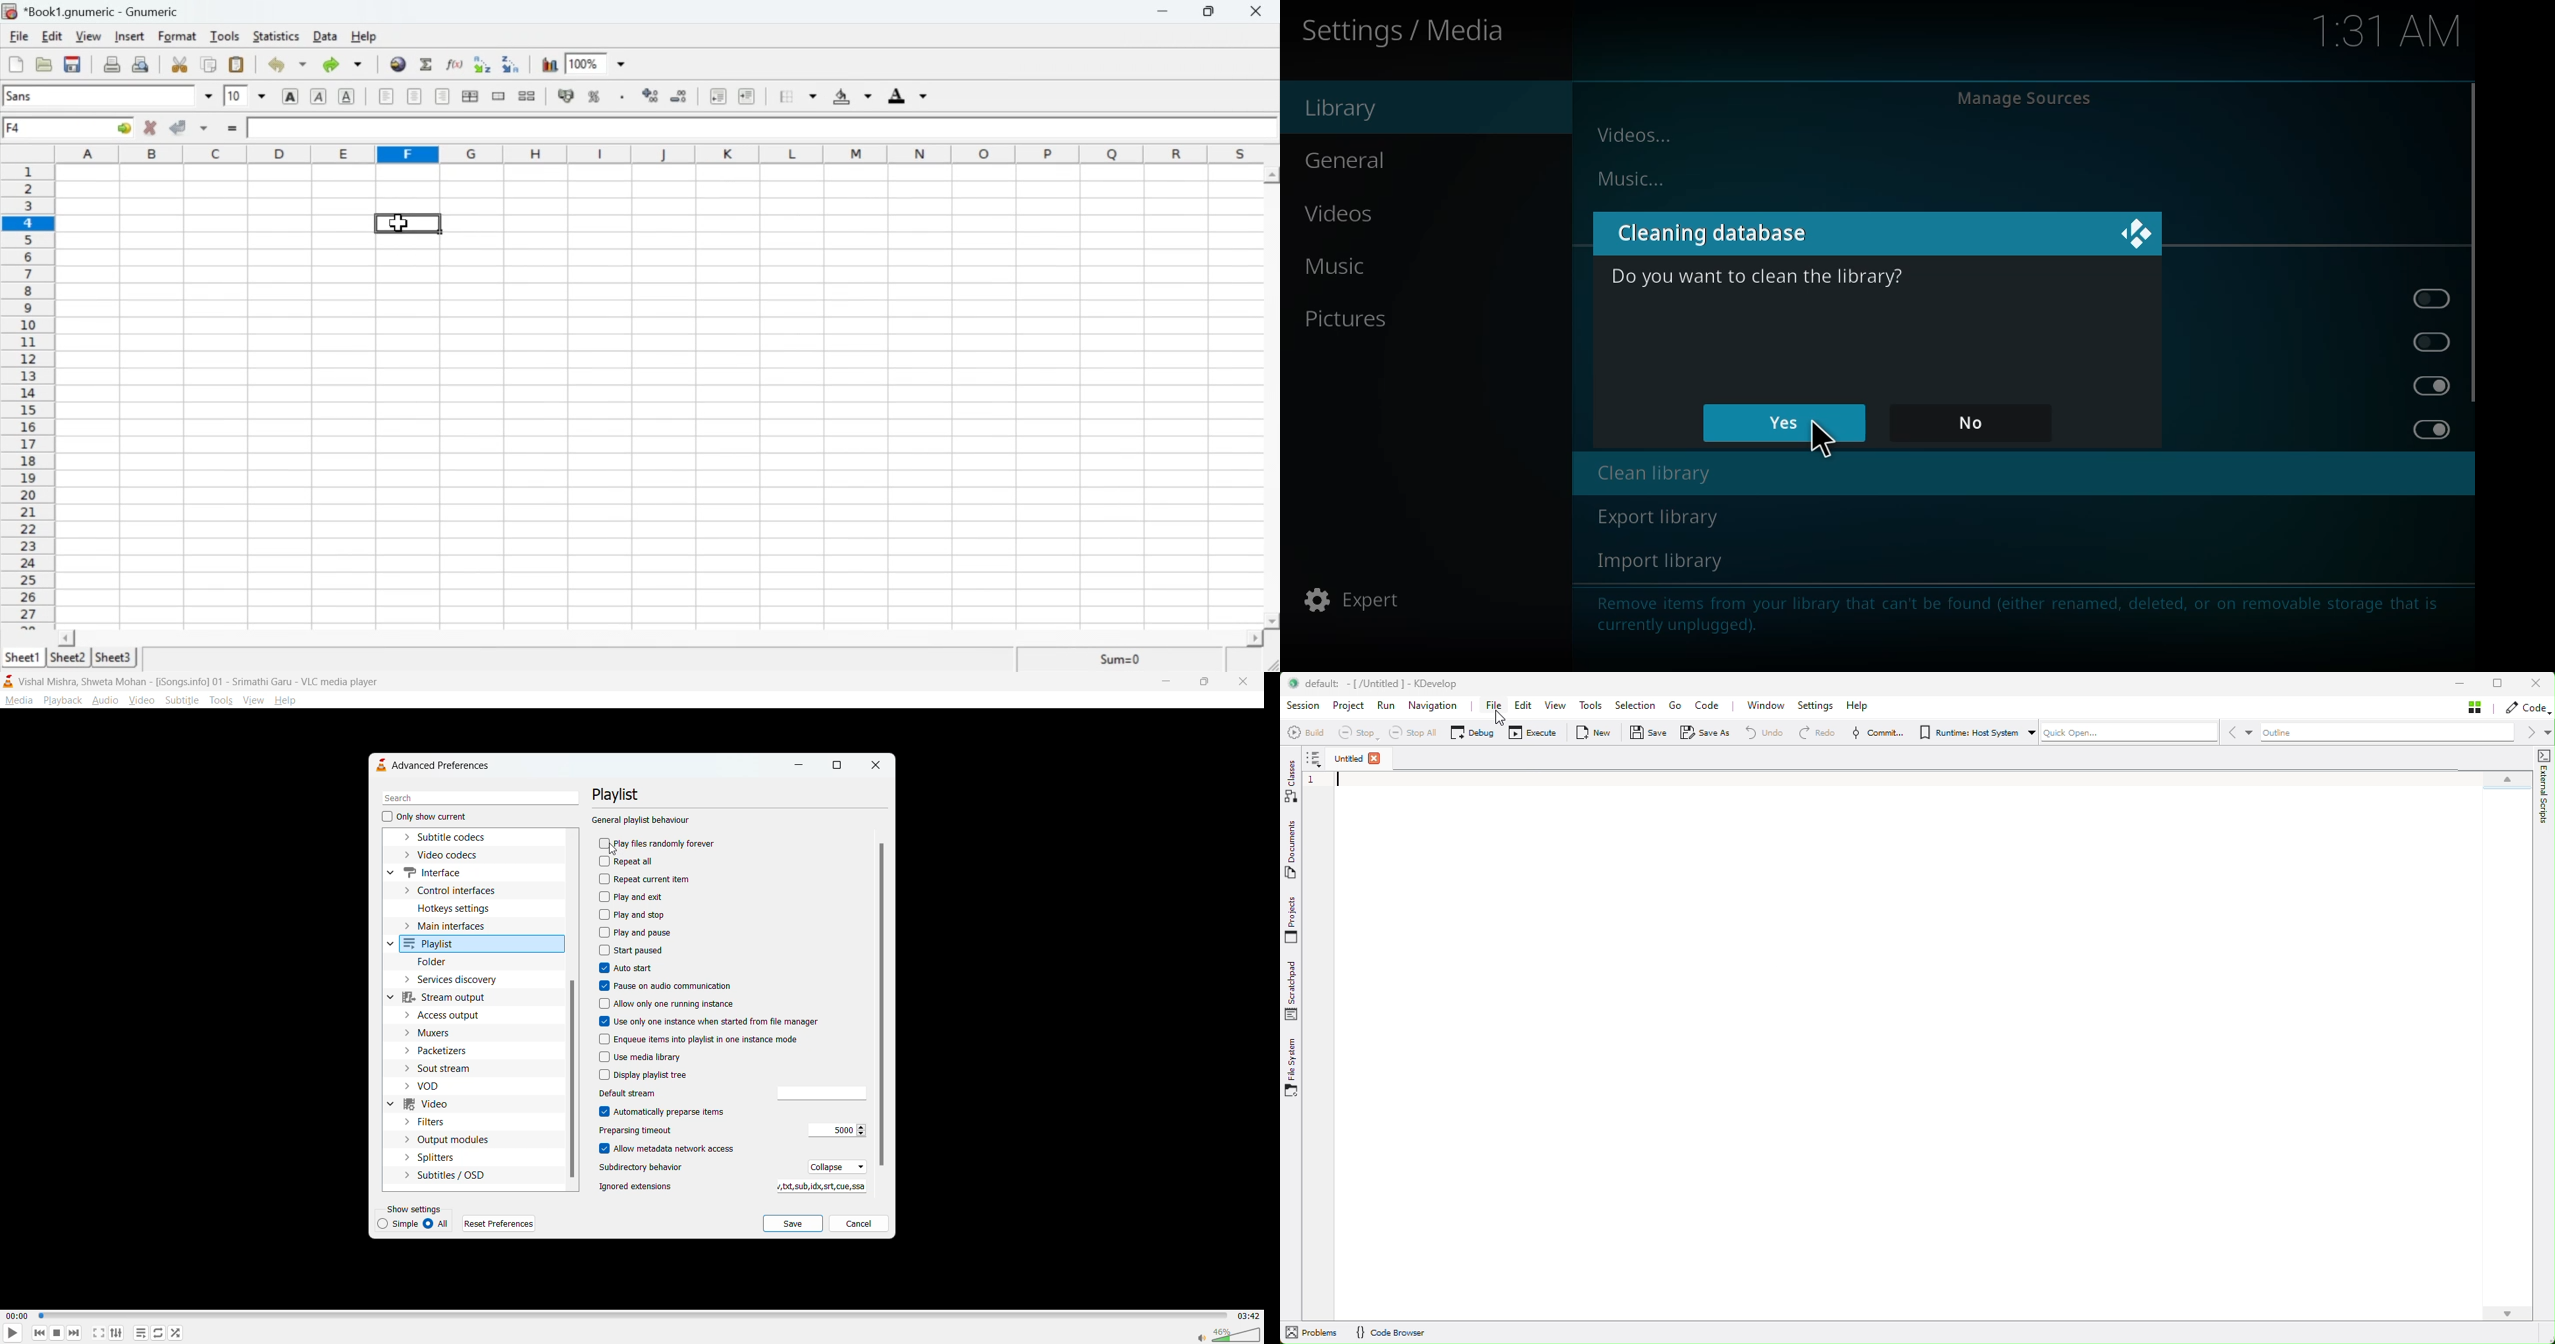  Describe the element at coordinates (1656, 517) in the screenshot. I see `export library` at that location.